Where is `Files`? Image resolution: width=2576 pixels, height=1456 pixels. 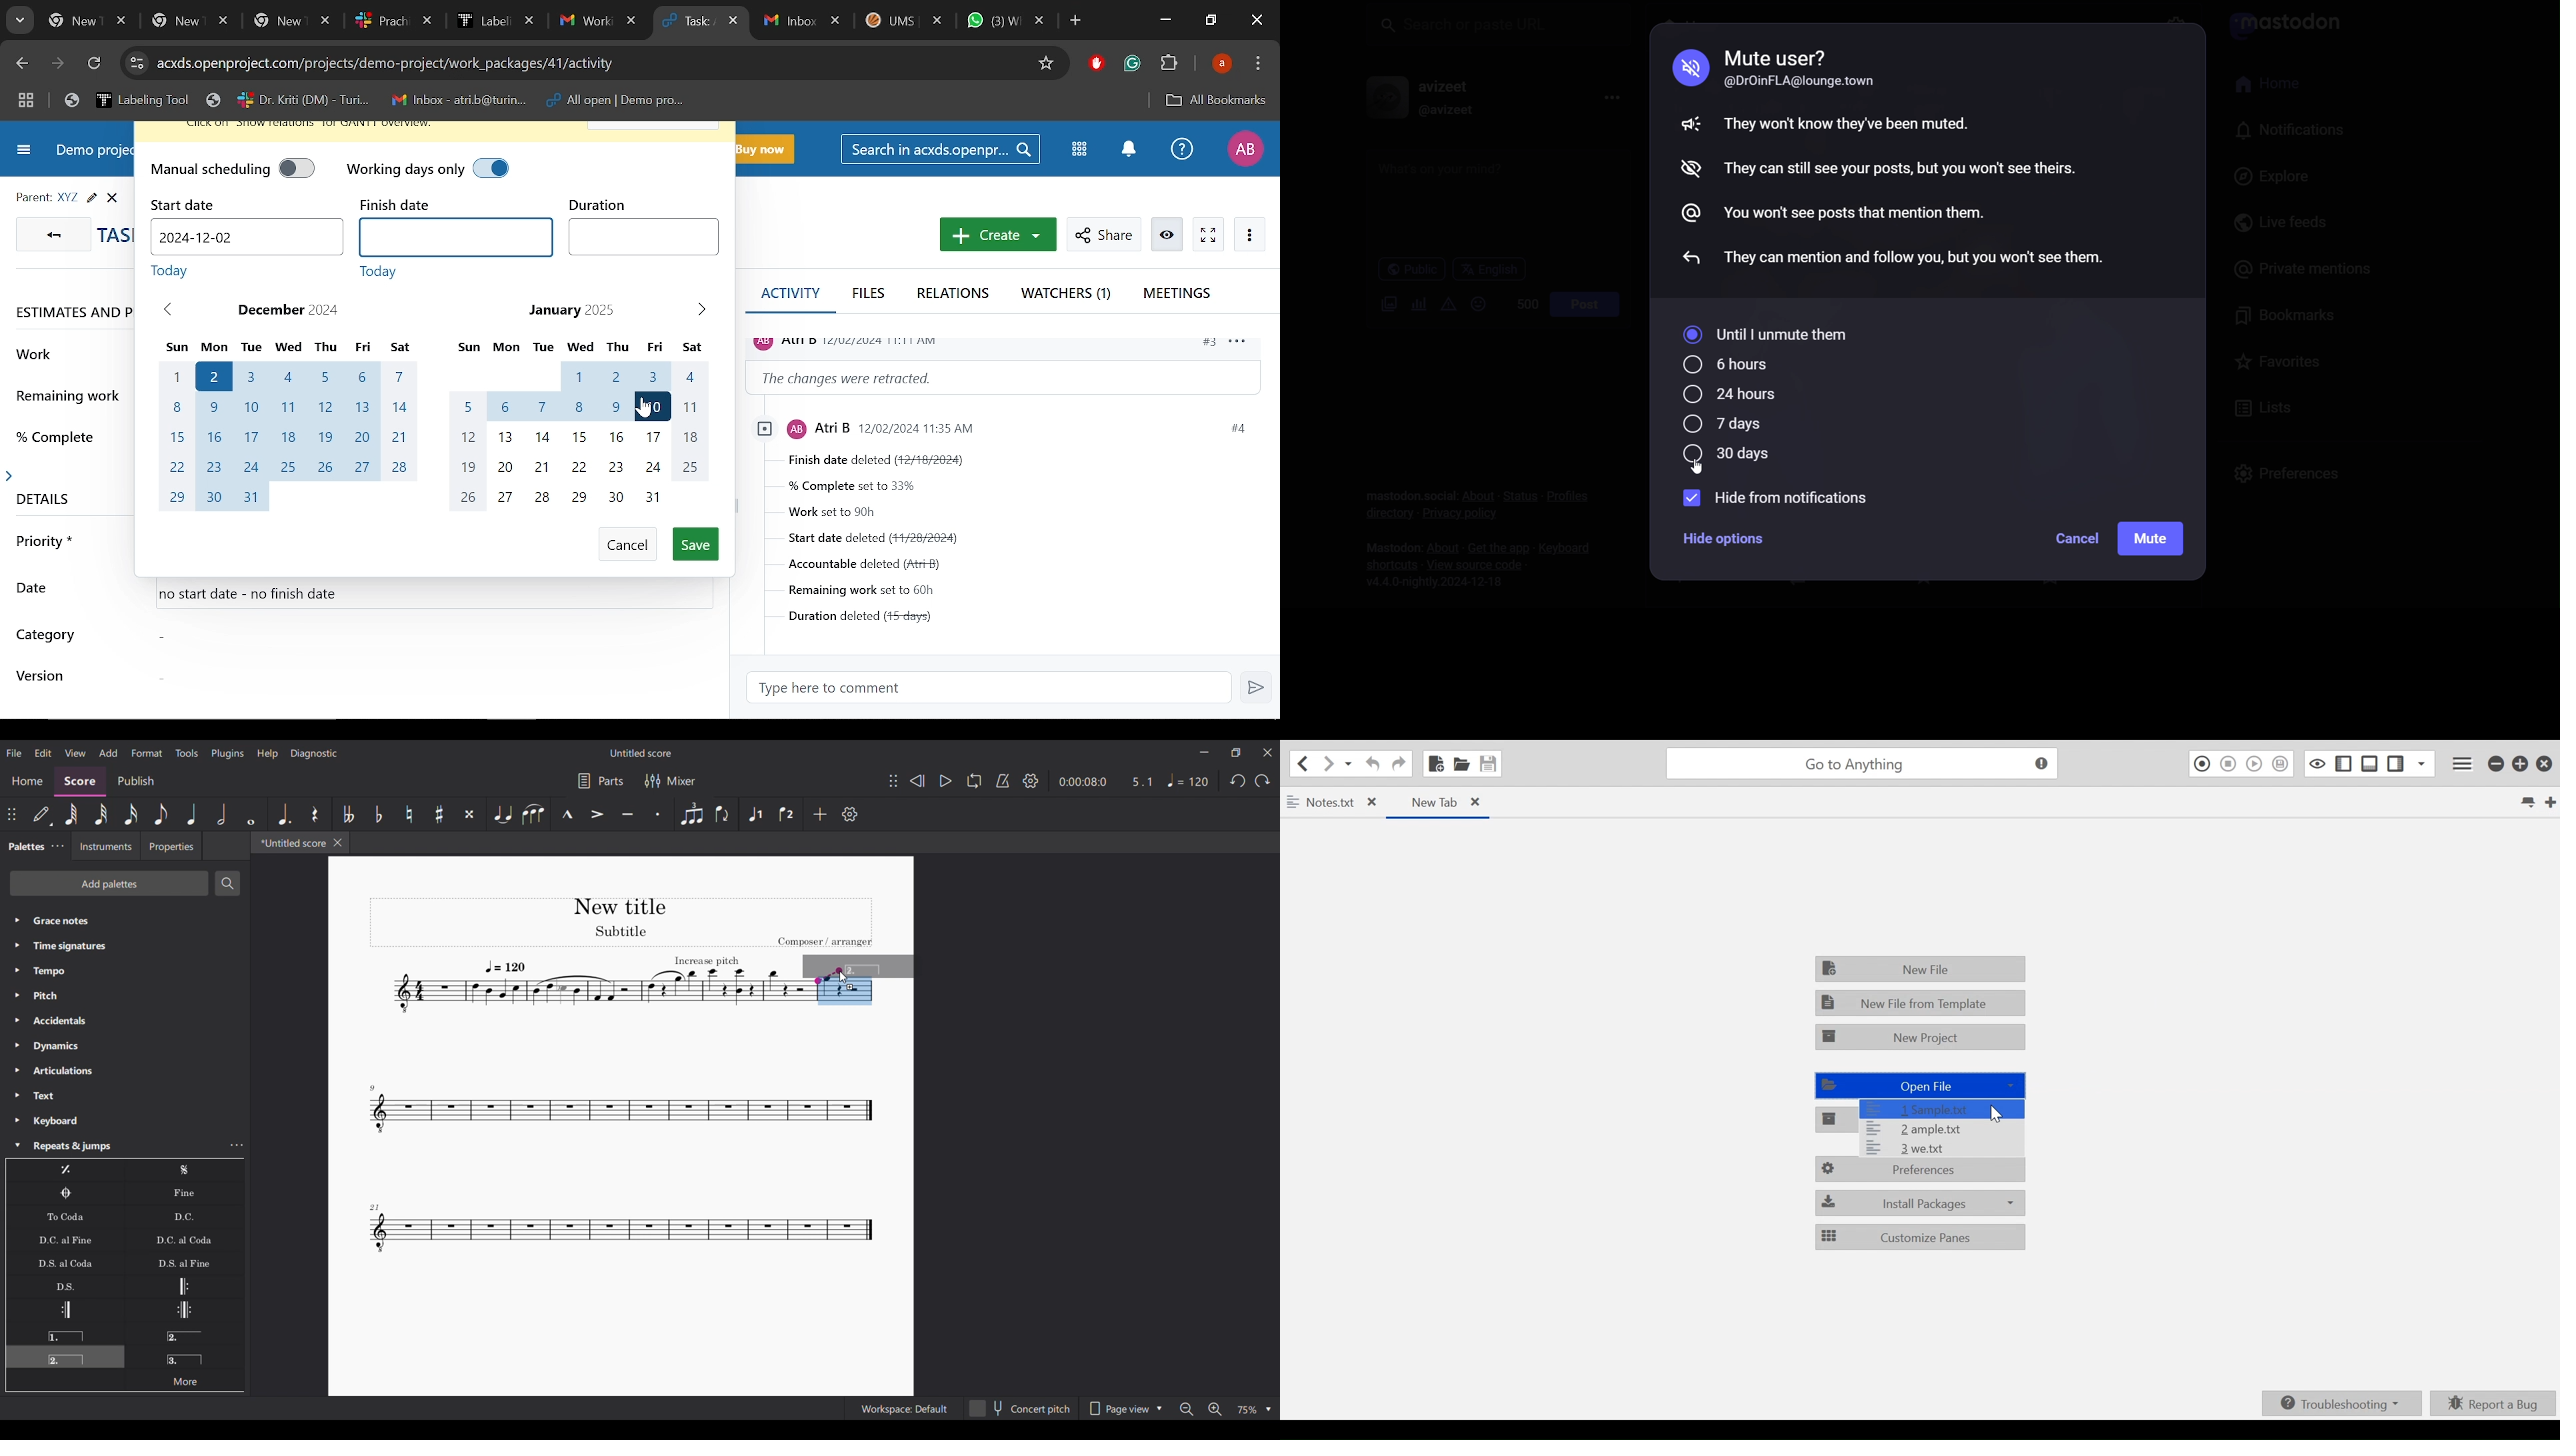
Files is located at coordinates (870, 294).